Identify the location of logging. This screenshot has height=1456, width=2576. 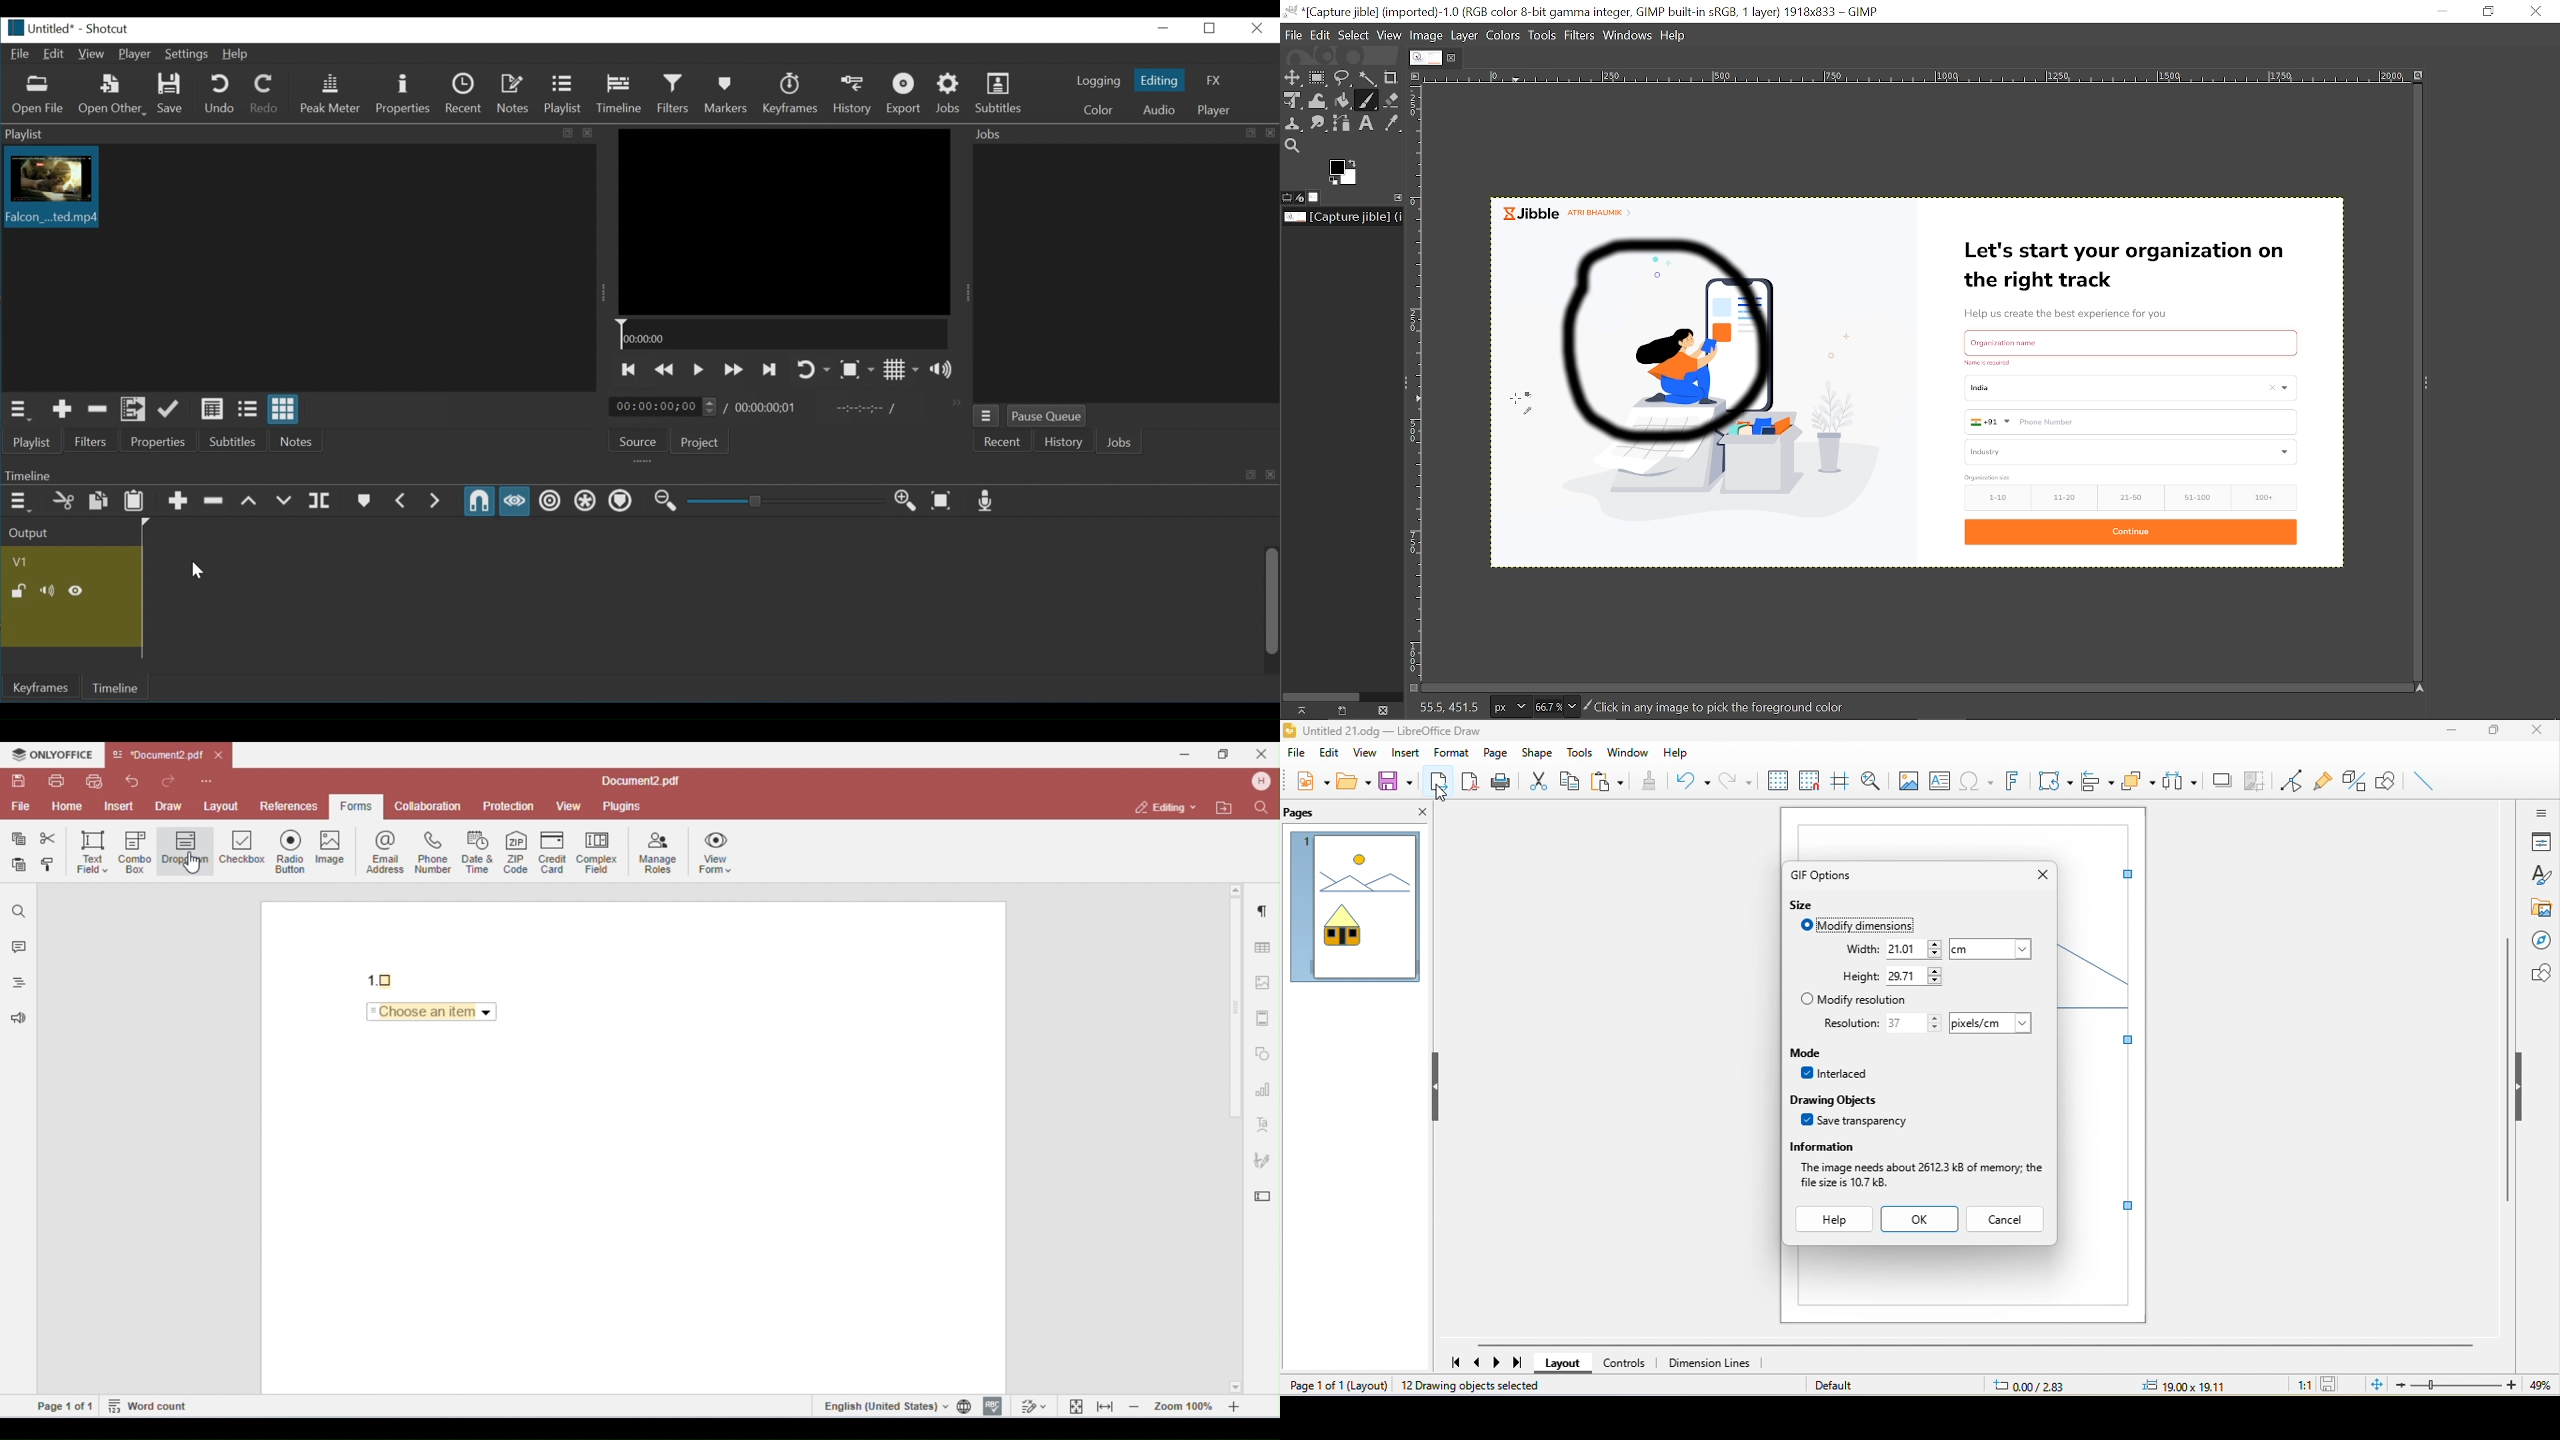
(1099, 81).